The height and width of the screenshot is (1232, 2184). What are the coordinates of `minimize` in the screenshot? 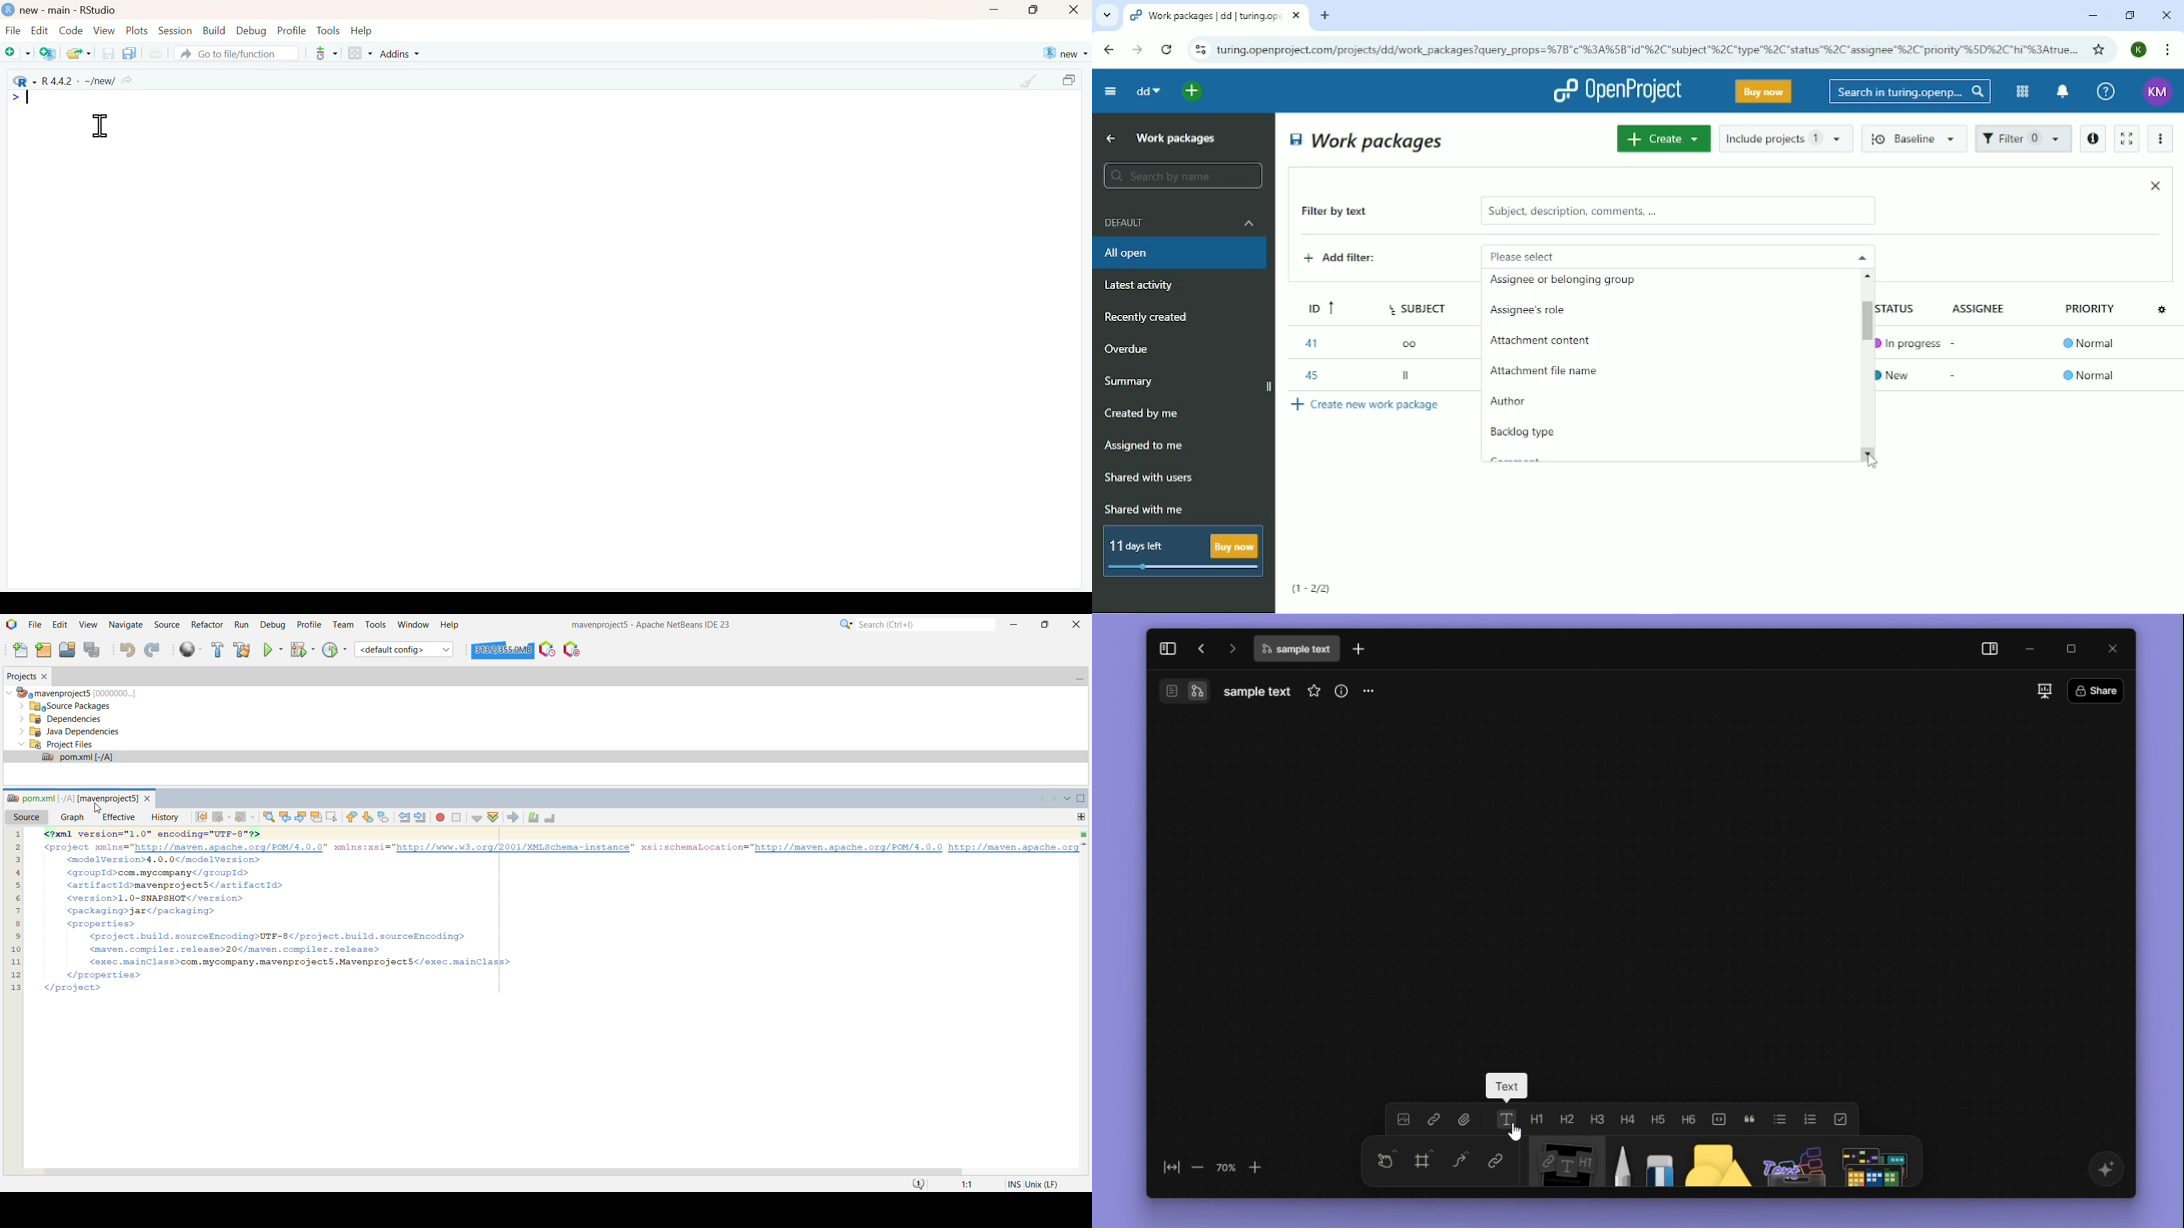 It's located at (993, 11).